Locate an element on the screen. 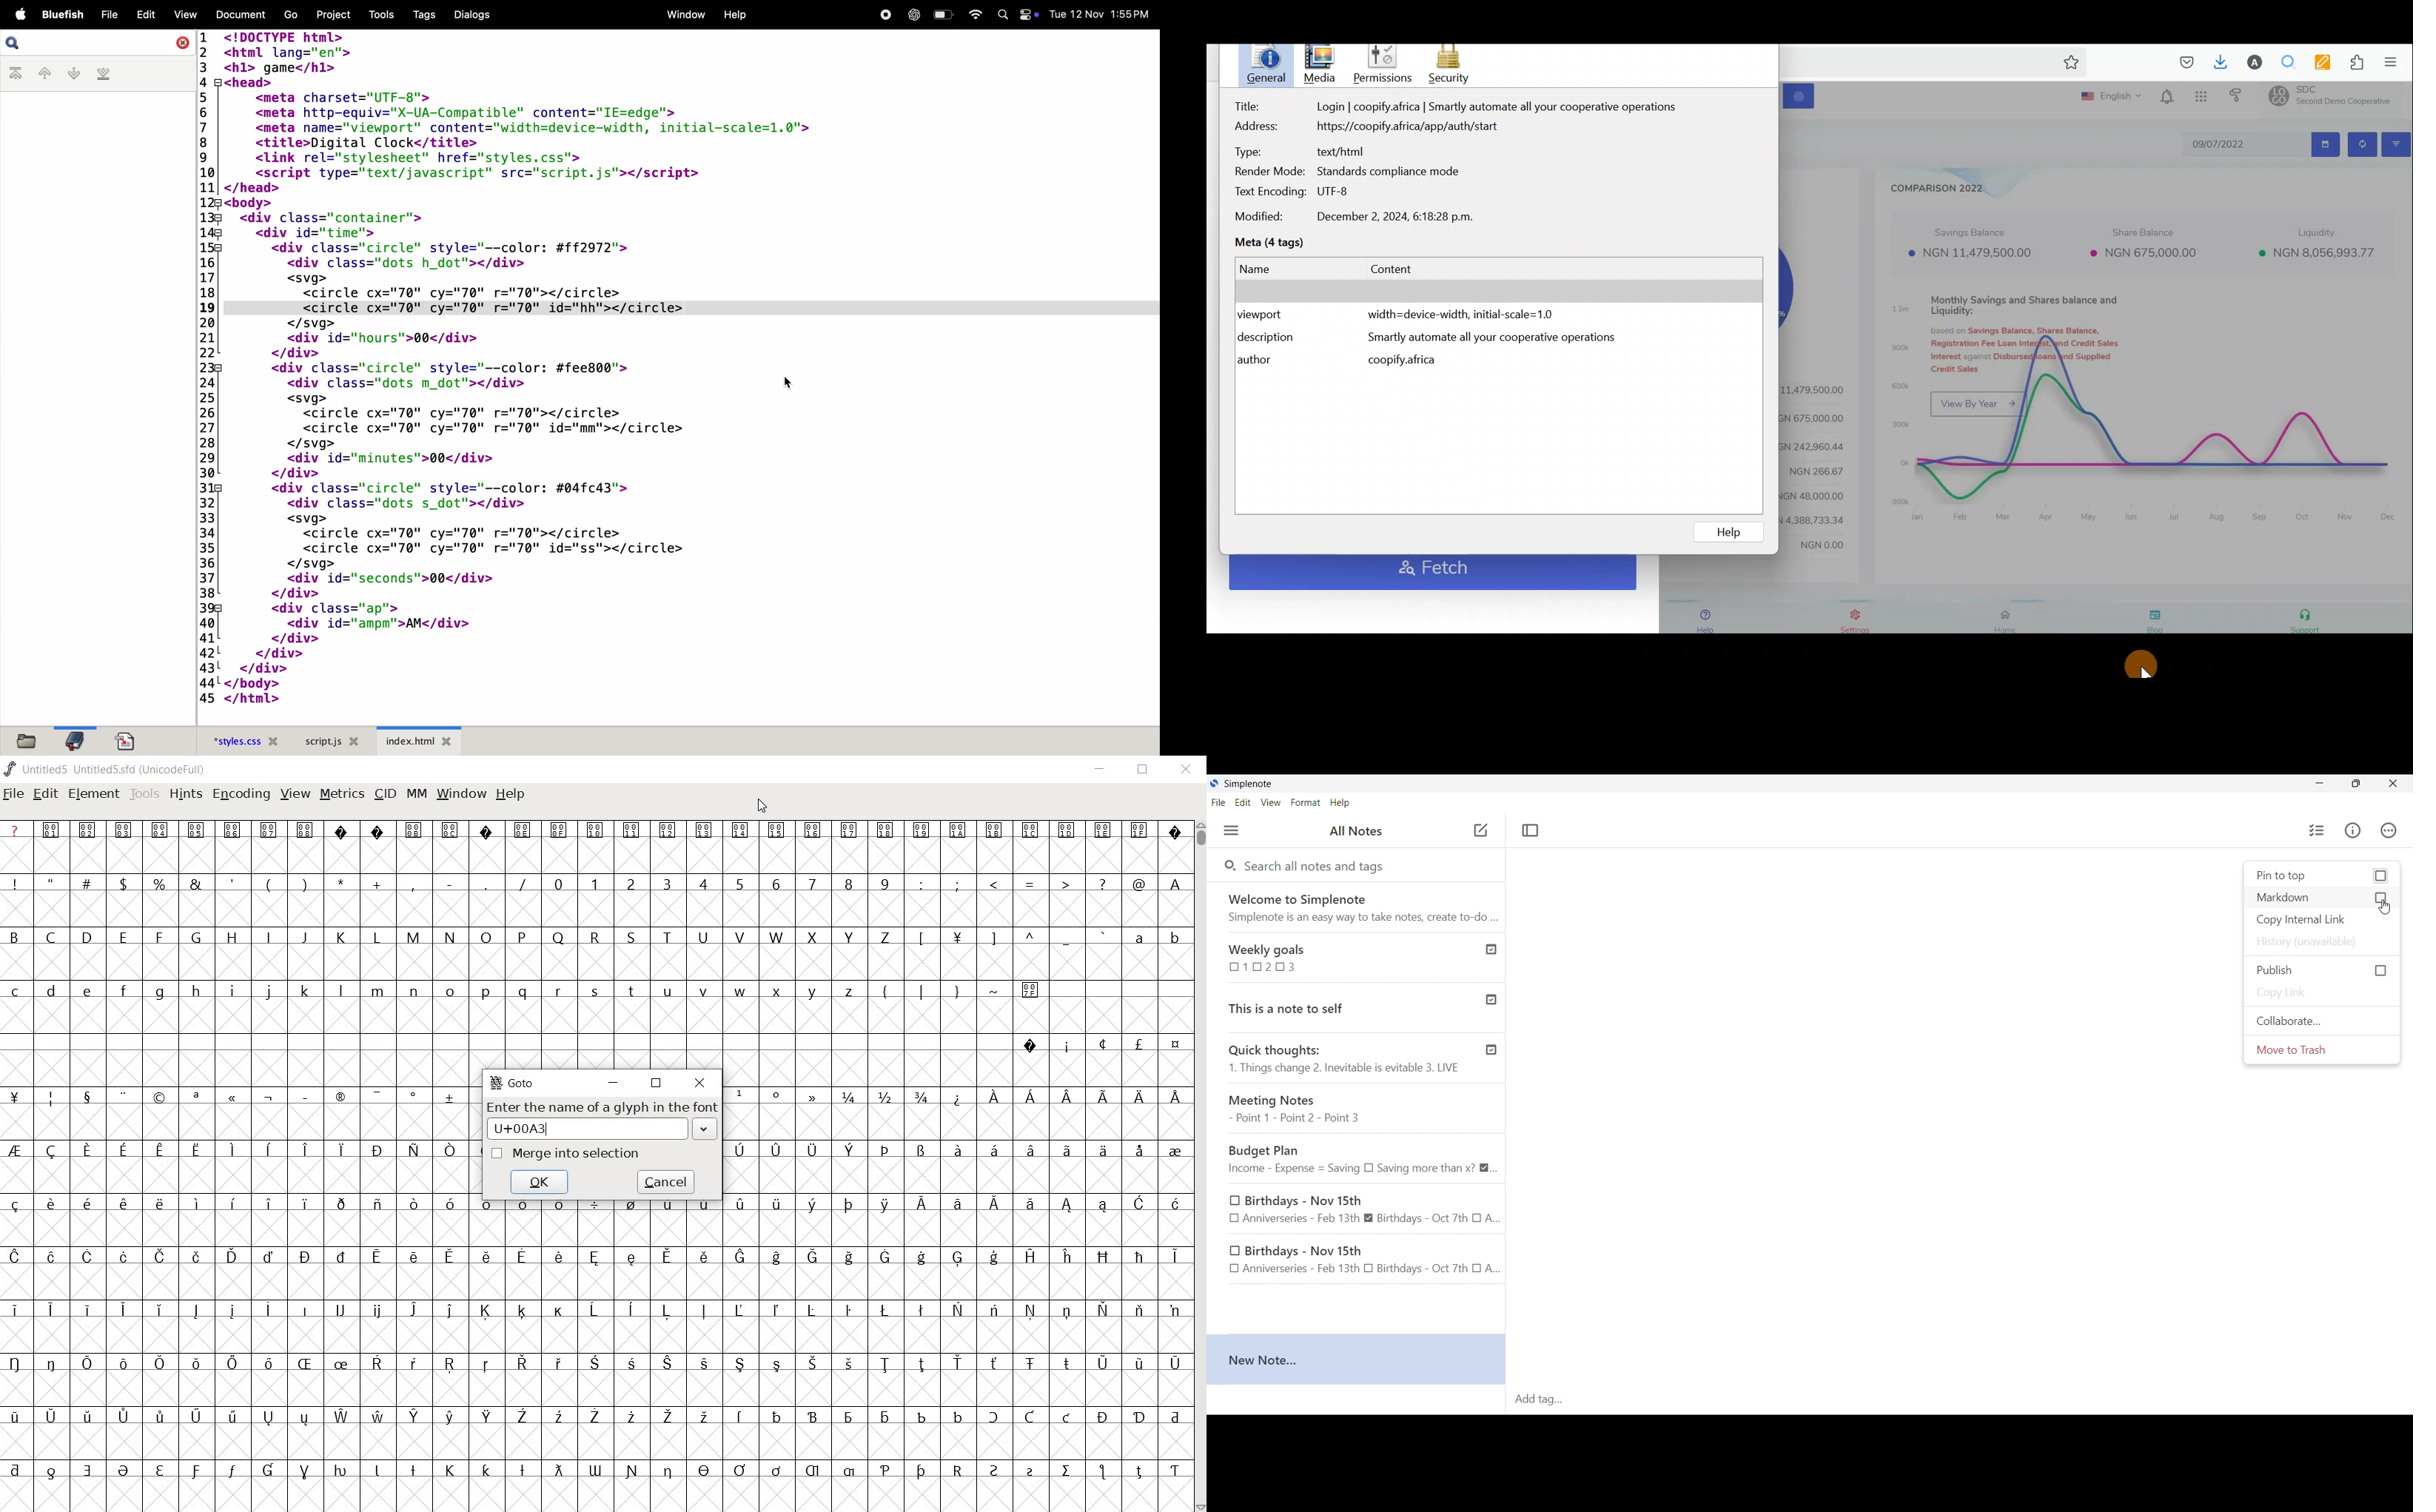  Copy link is located at coordinates (2322, 993).